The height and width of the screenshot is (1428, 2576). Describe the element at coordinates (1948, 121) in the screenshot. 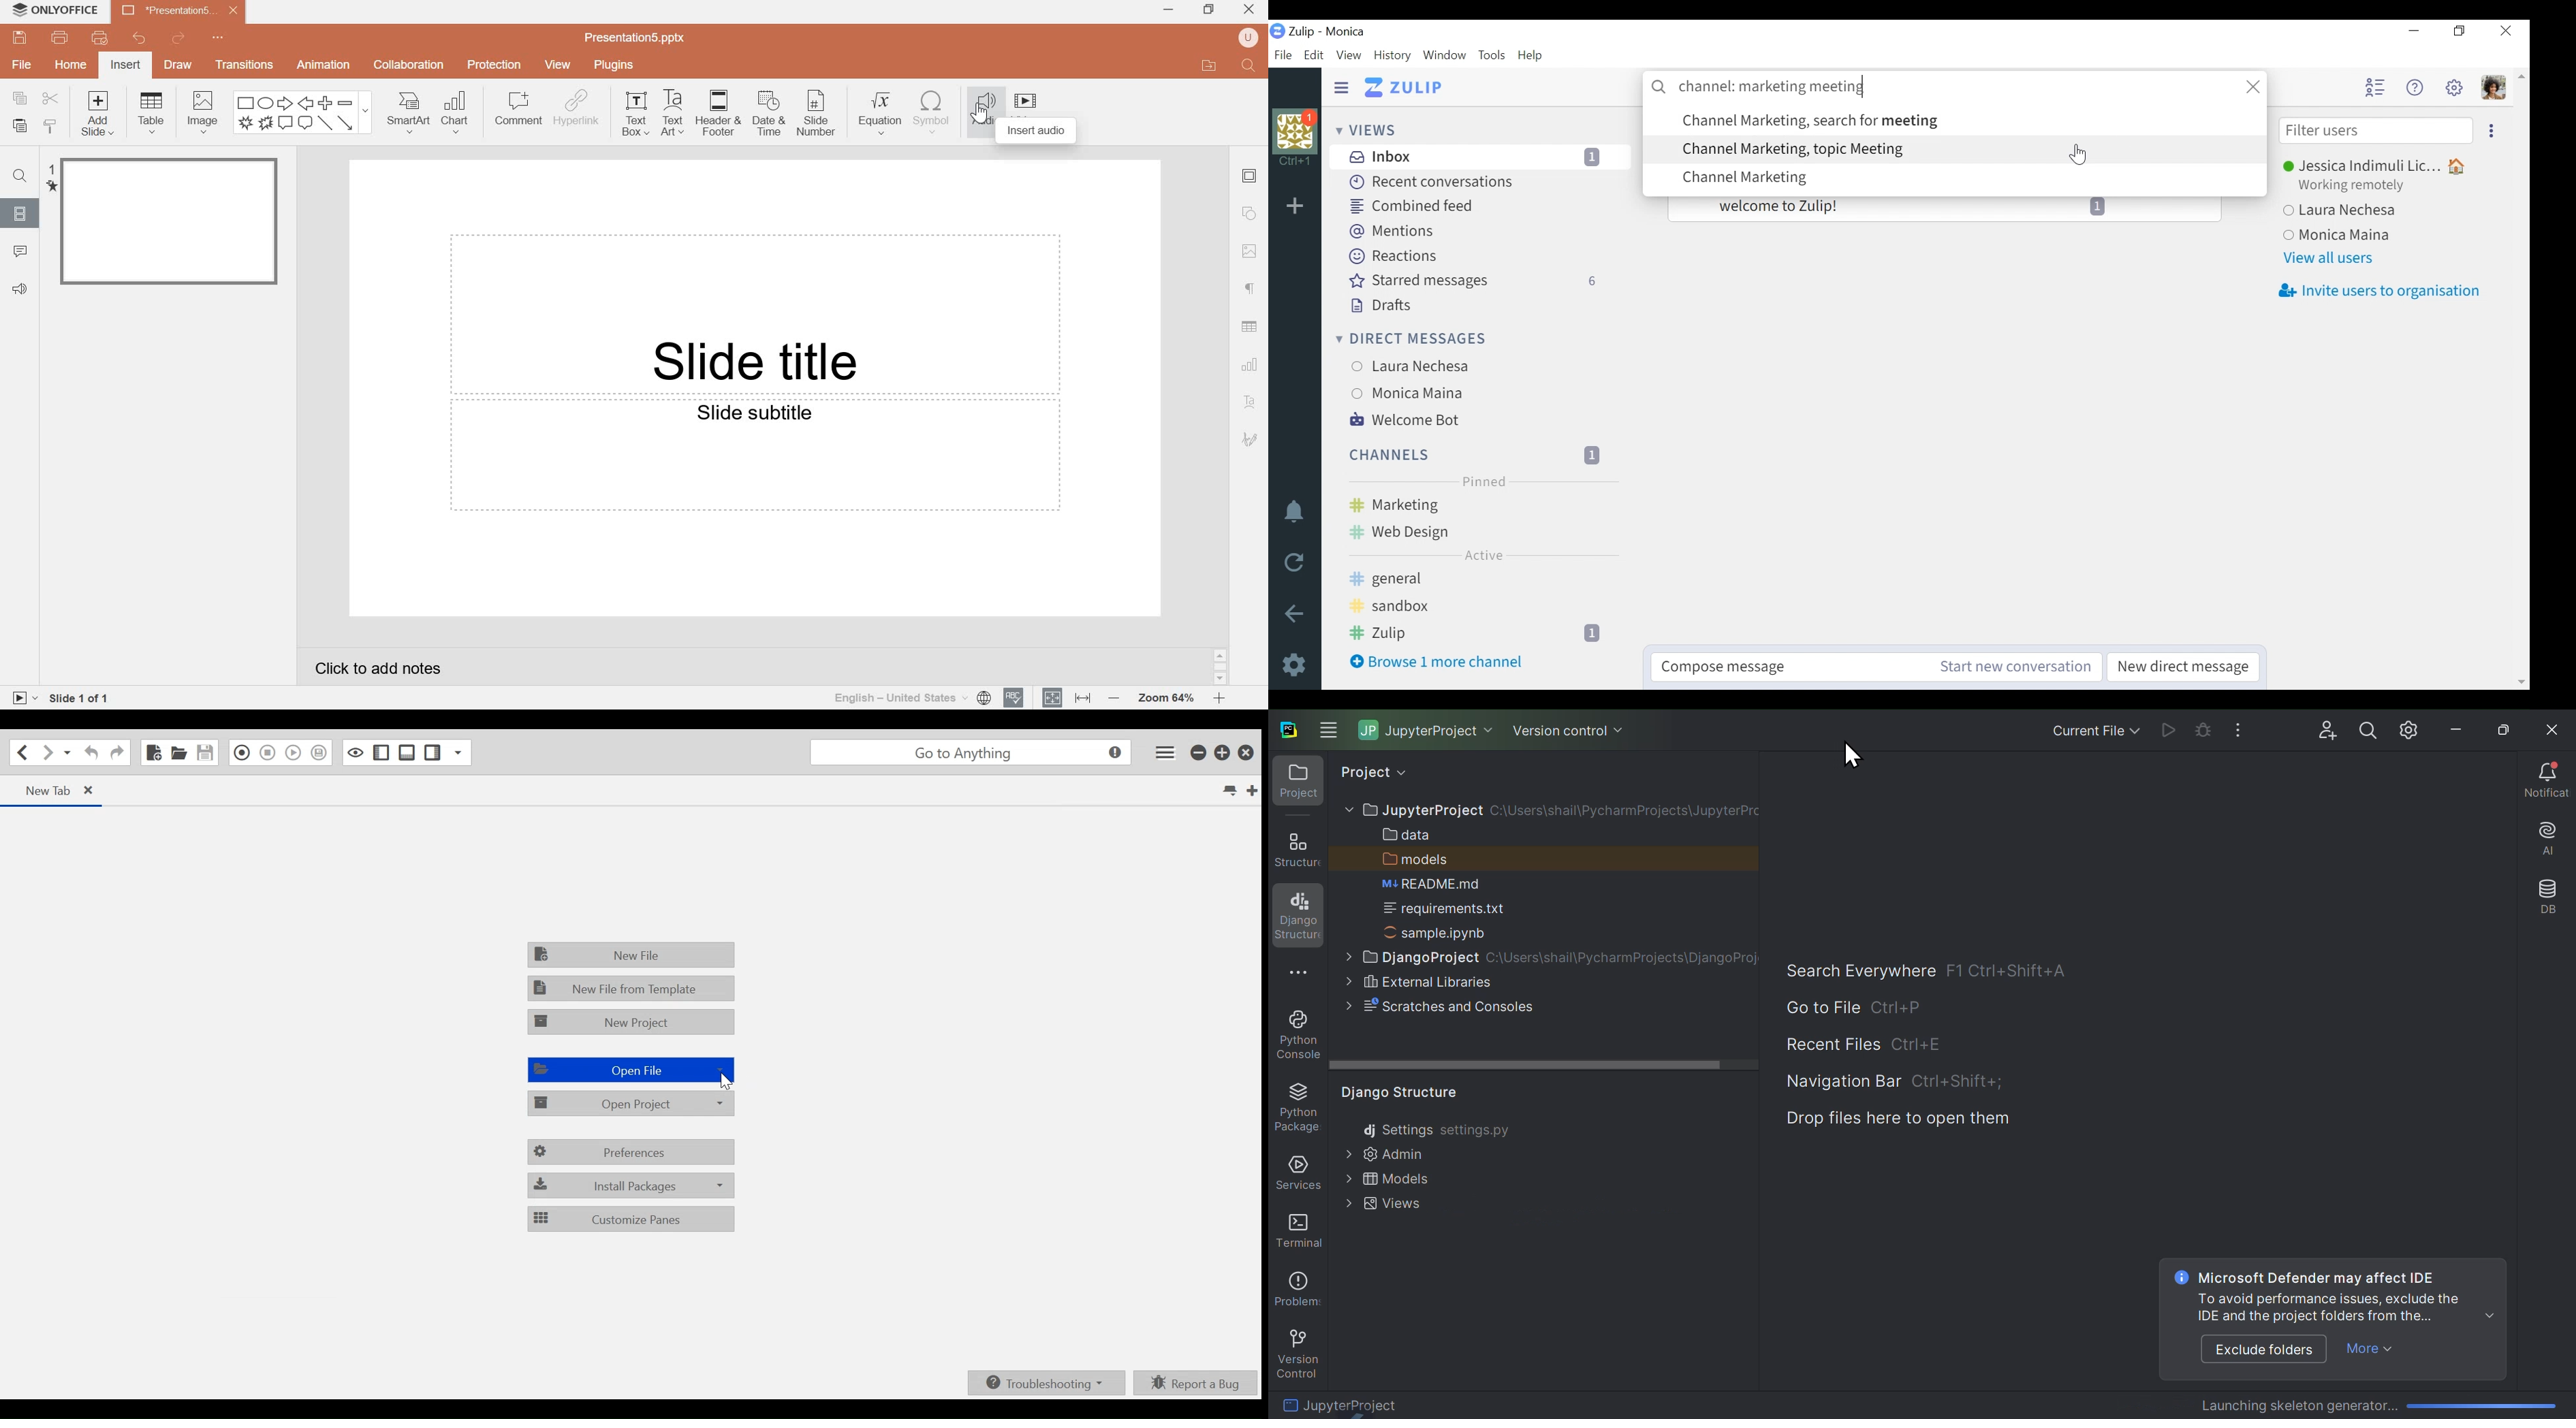

I see `search option: Channel Marketing, search for meeting` at that location.